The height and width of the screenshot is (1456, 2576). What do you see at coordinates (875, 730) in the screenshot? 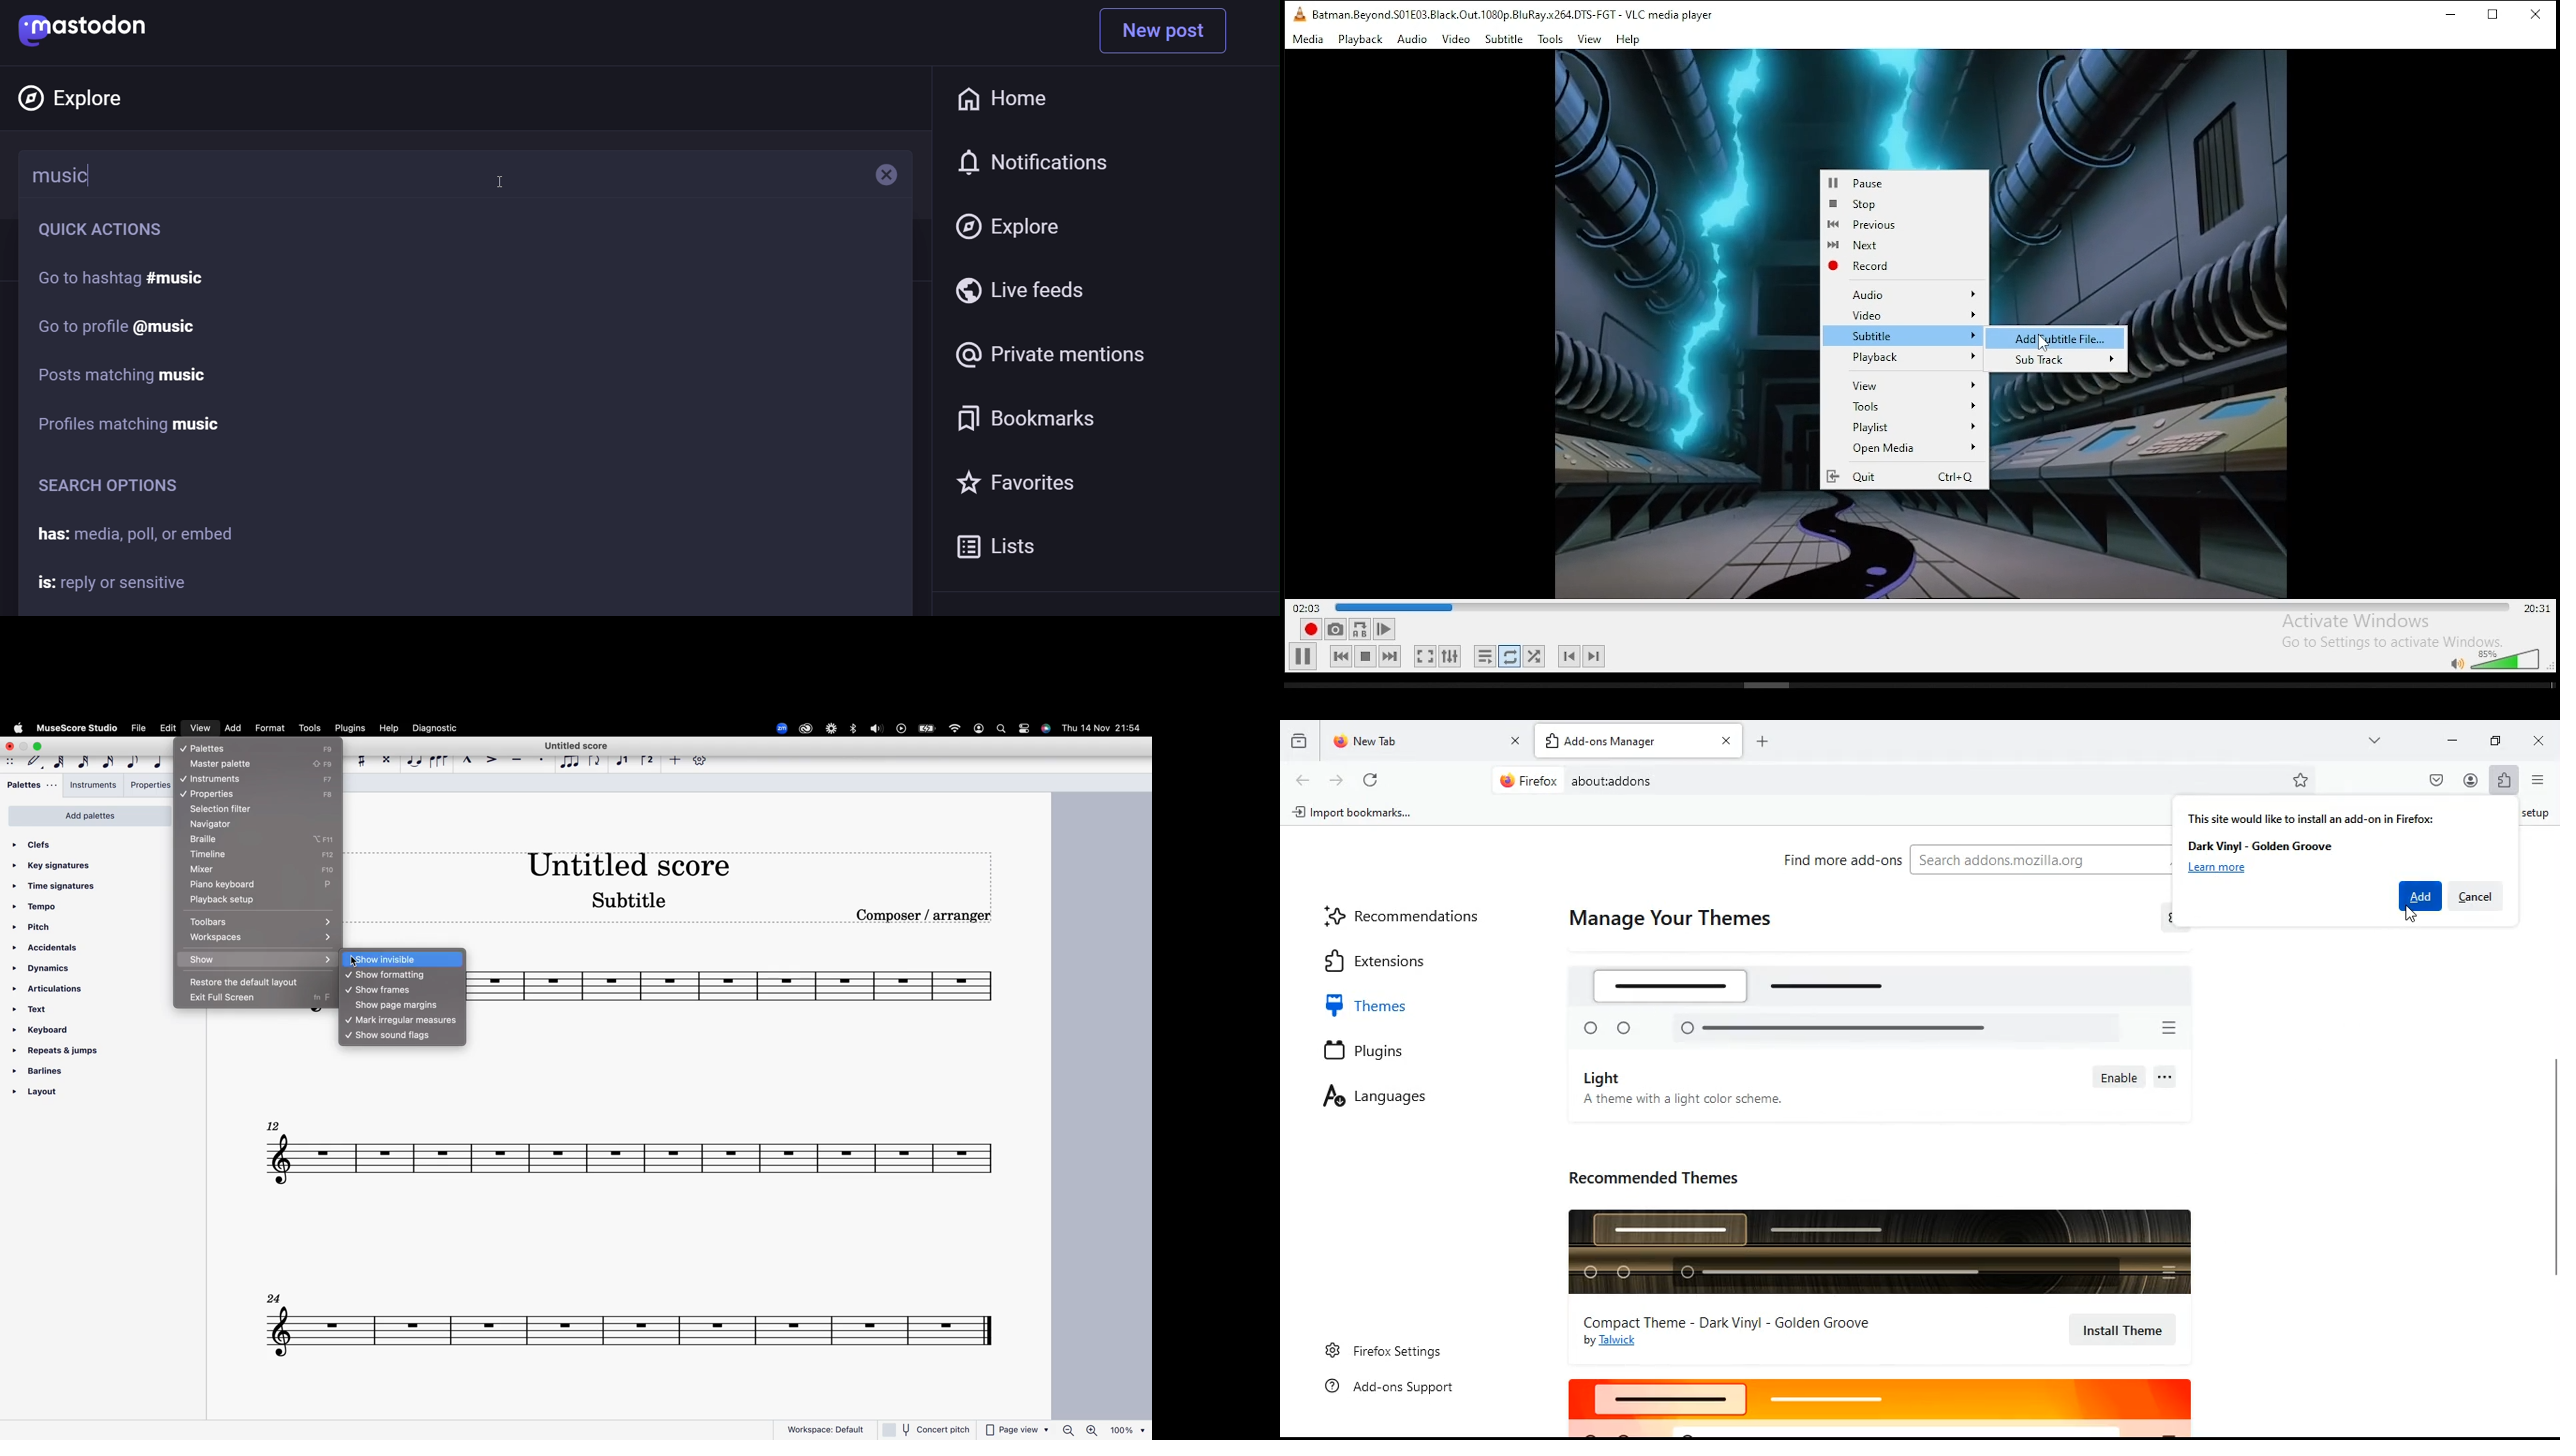
I see `sound` at bounding box center [875, 730].